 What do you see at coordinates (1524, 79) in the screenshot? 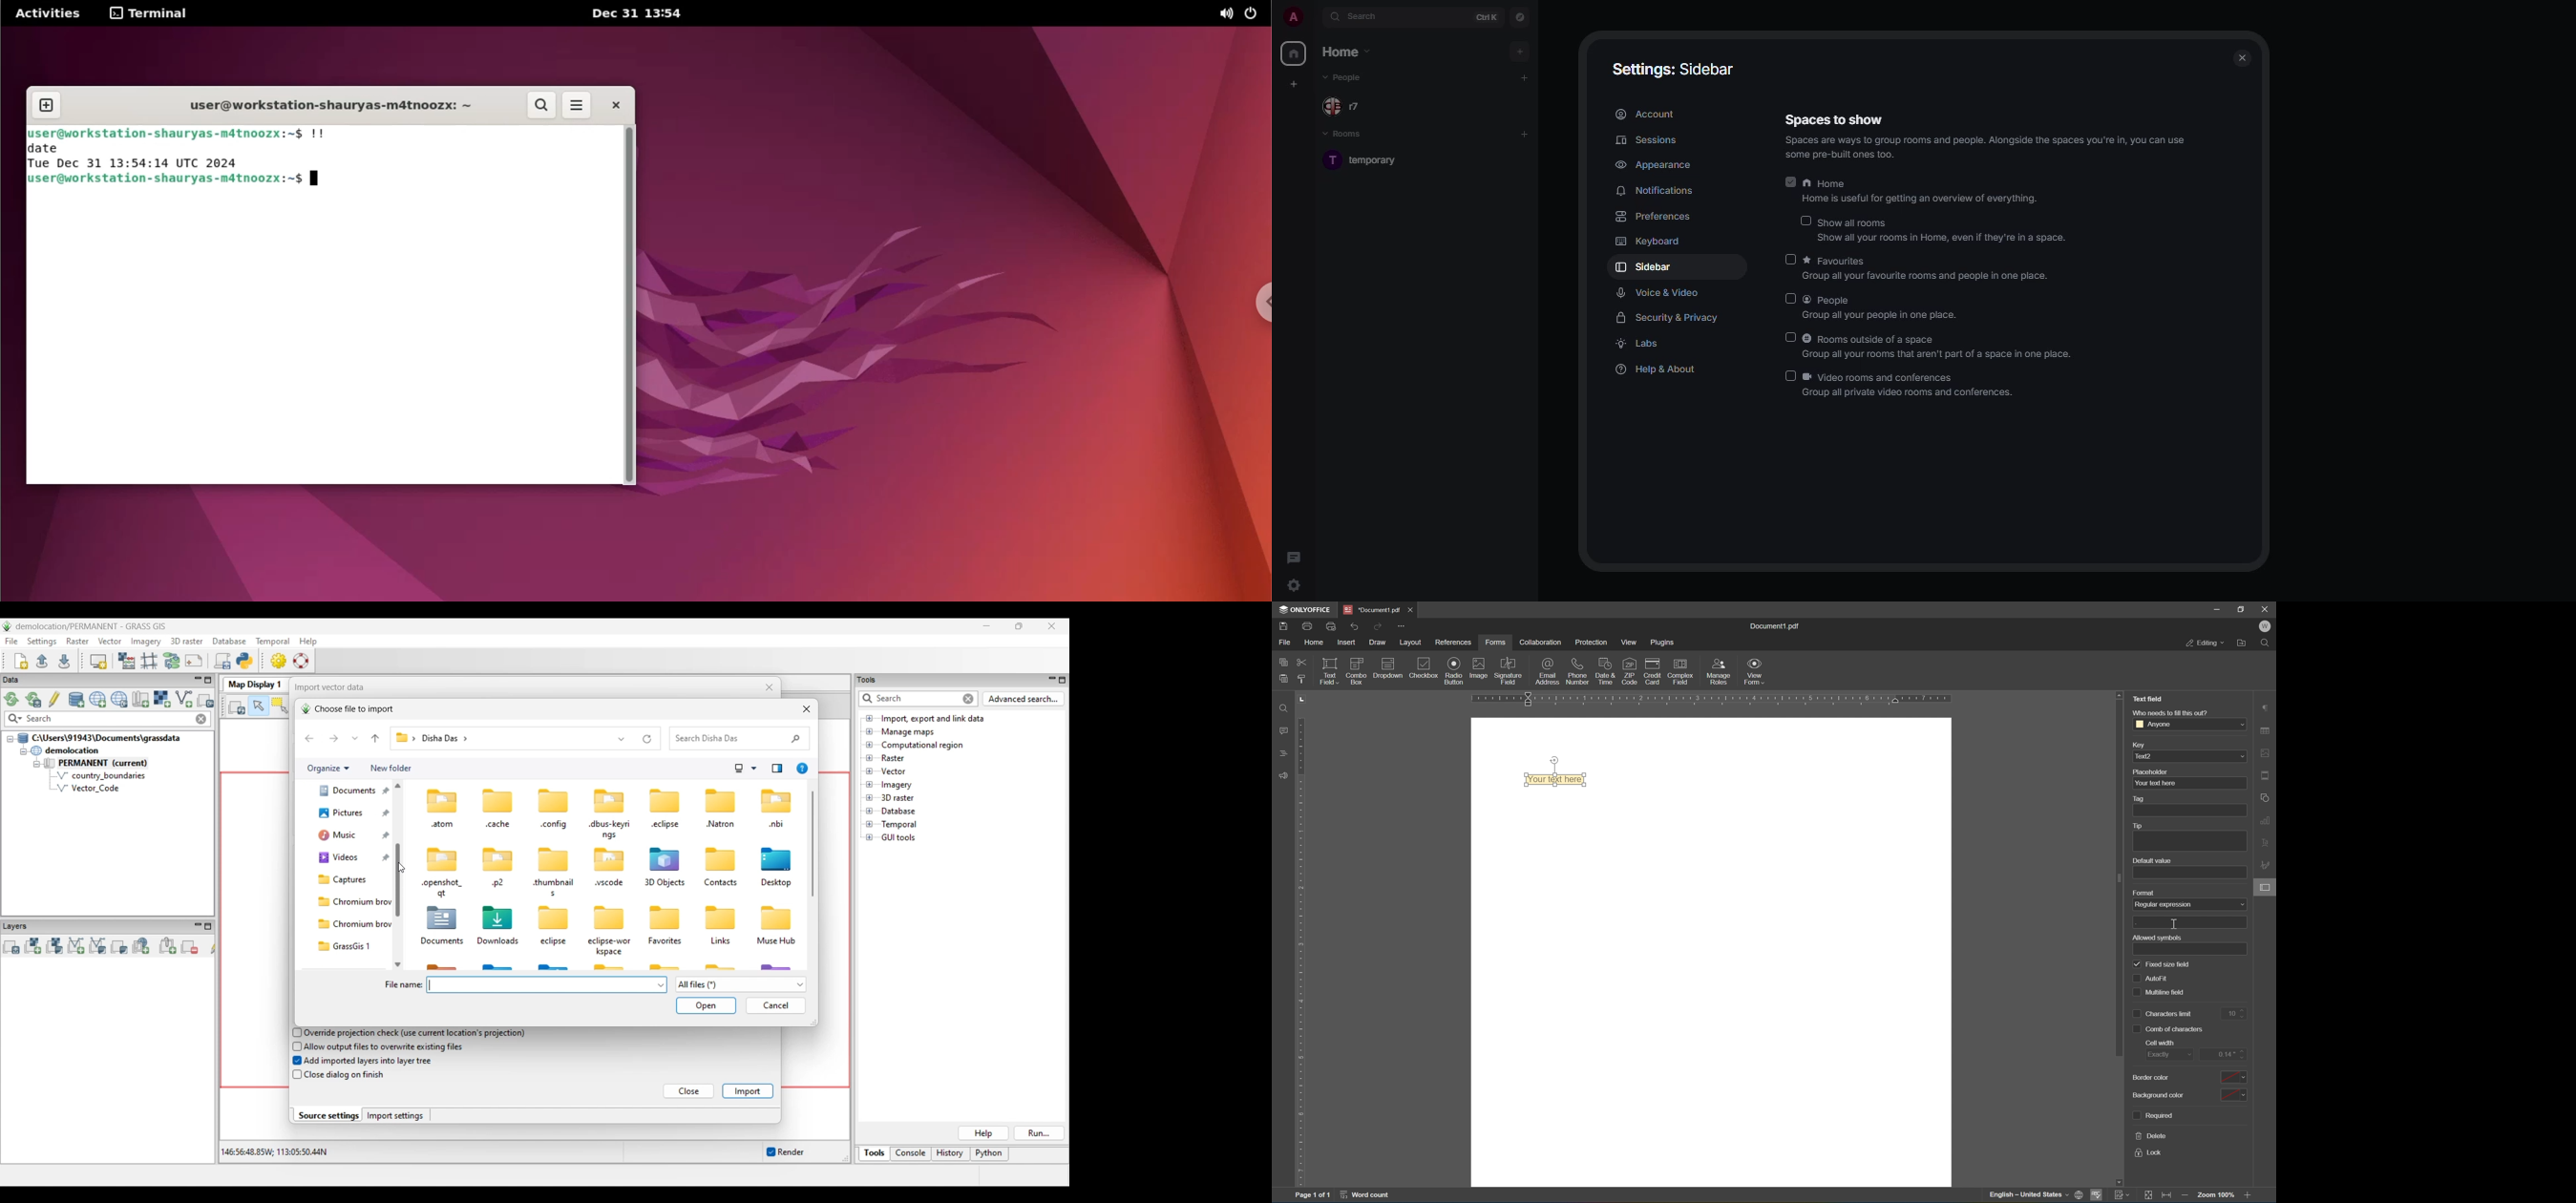
I see `add` at bounding box center [1524, 79].